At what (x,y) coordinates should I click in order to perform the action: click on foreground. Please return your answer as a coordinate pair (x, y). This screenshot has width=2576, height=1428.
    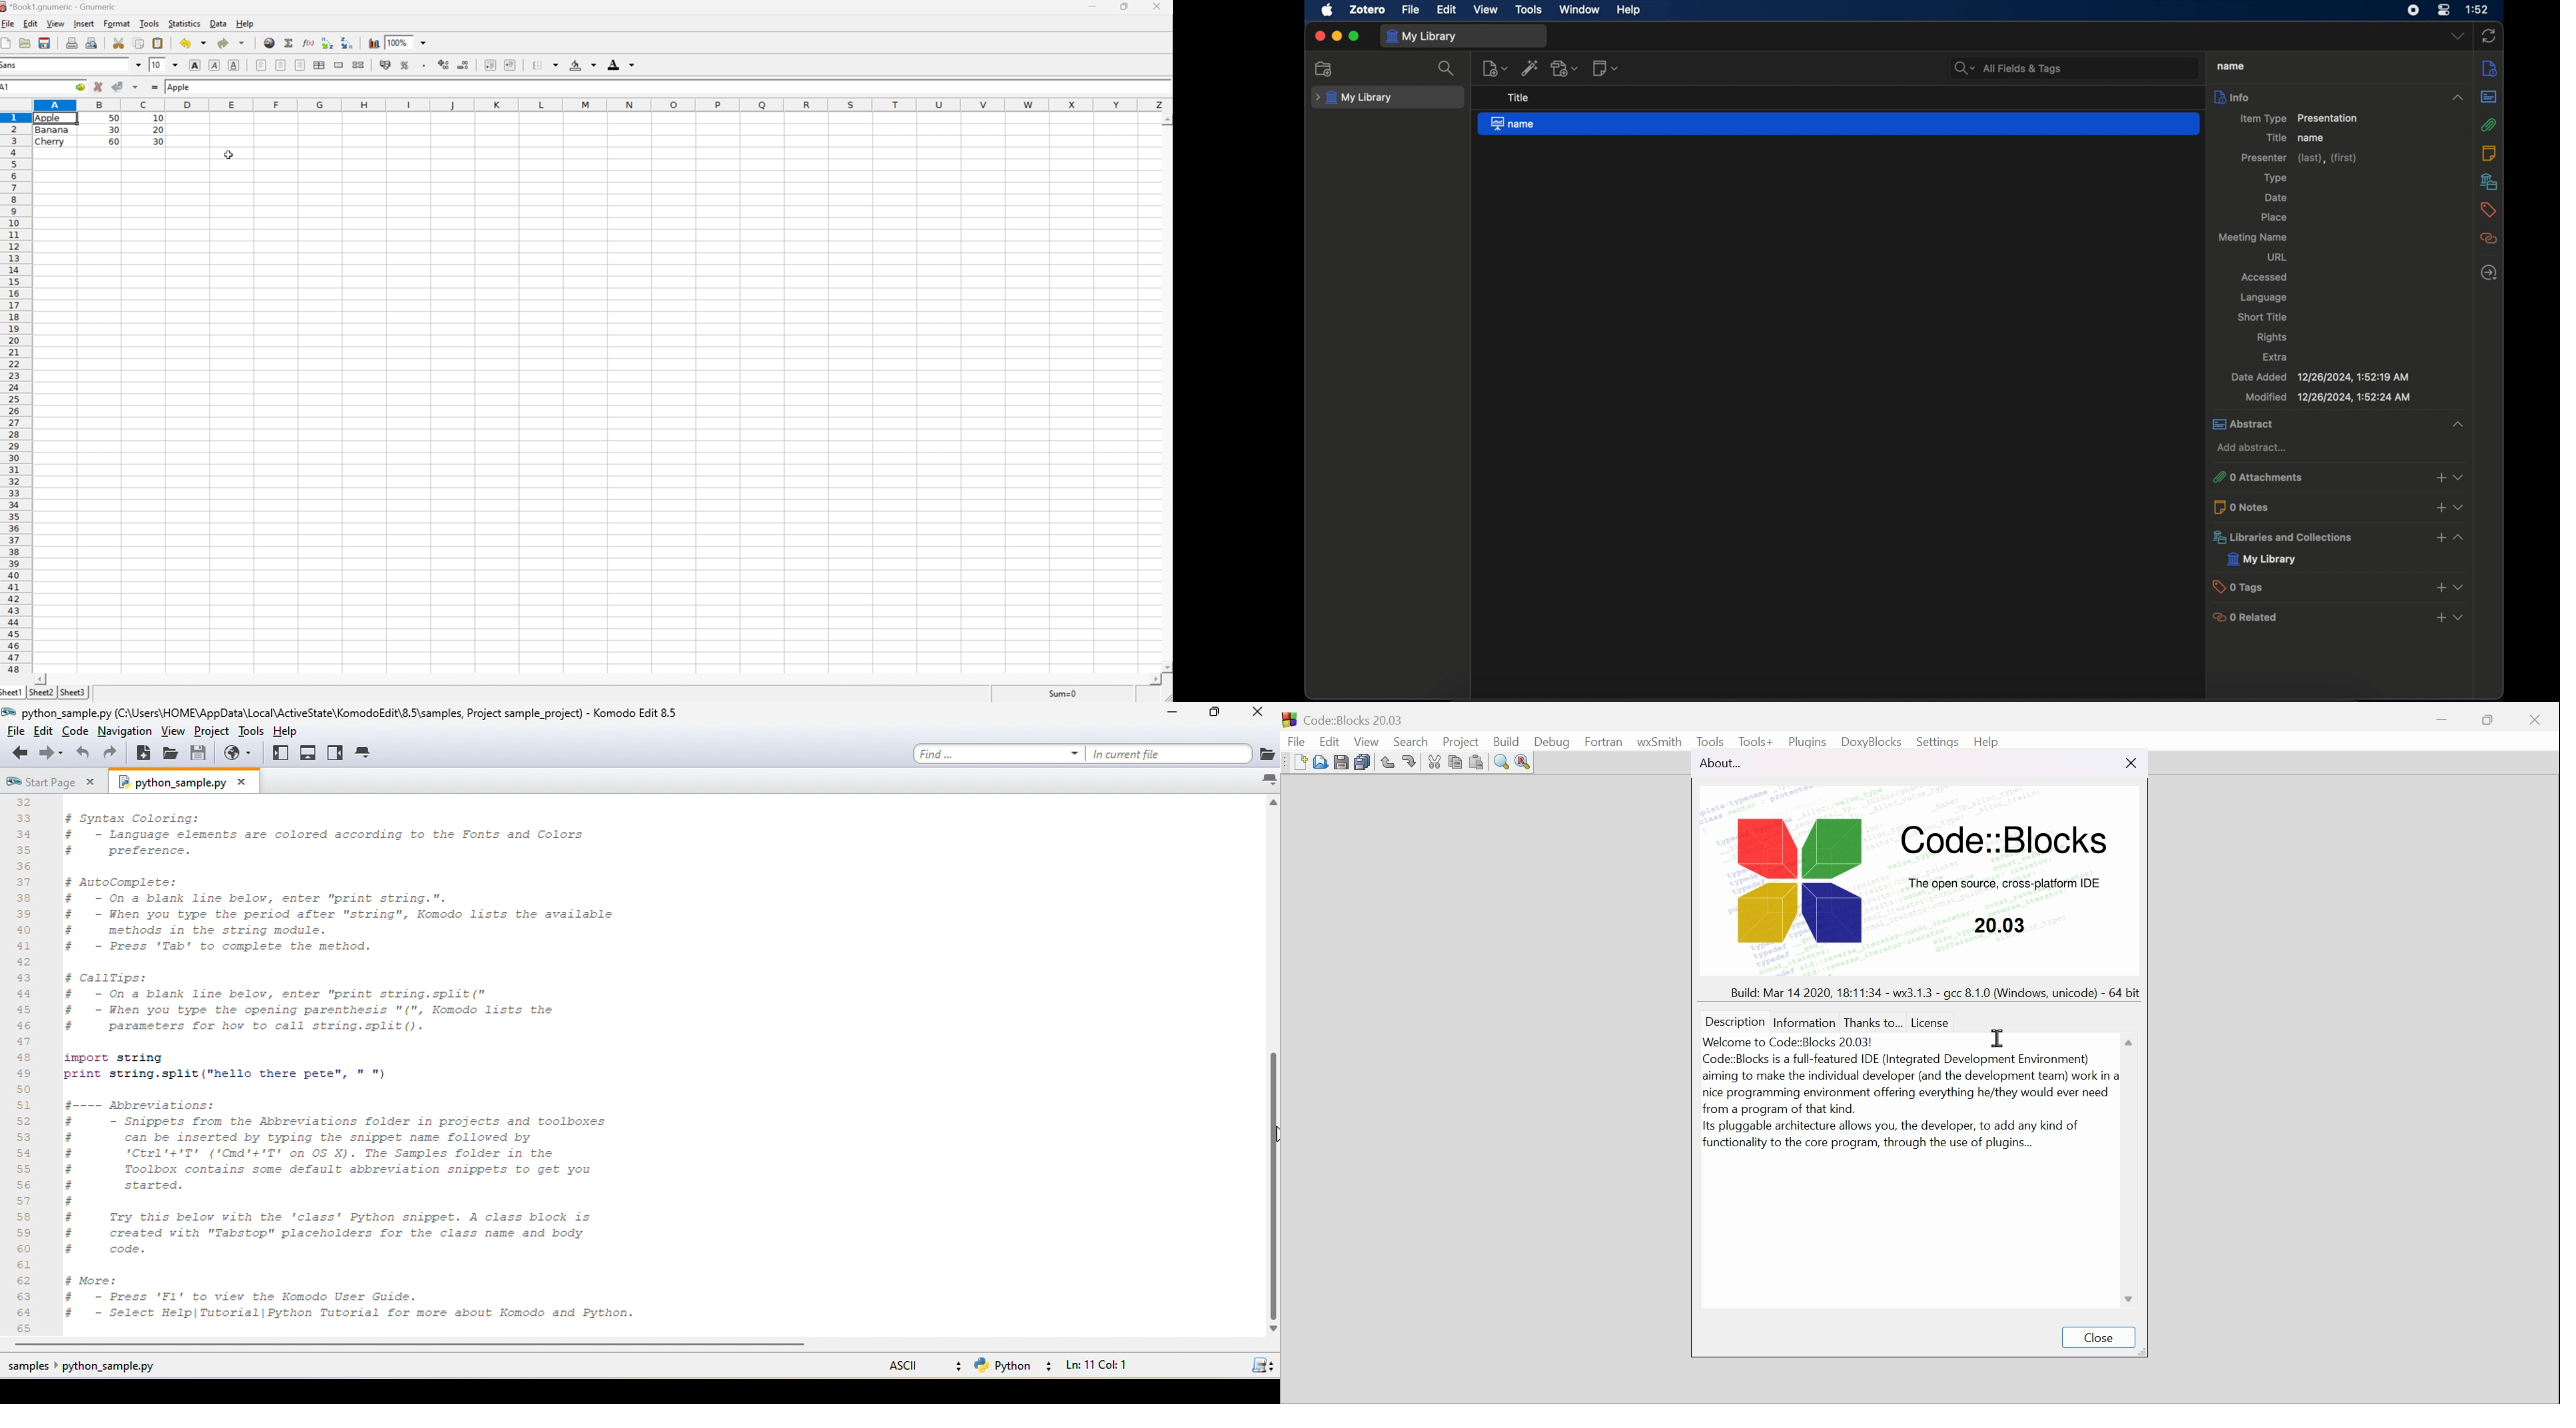
    Looking at the image, I should click on (624, 64).